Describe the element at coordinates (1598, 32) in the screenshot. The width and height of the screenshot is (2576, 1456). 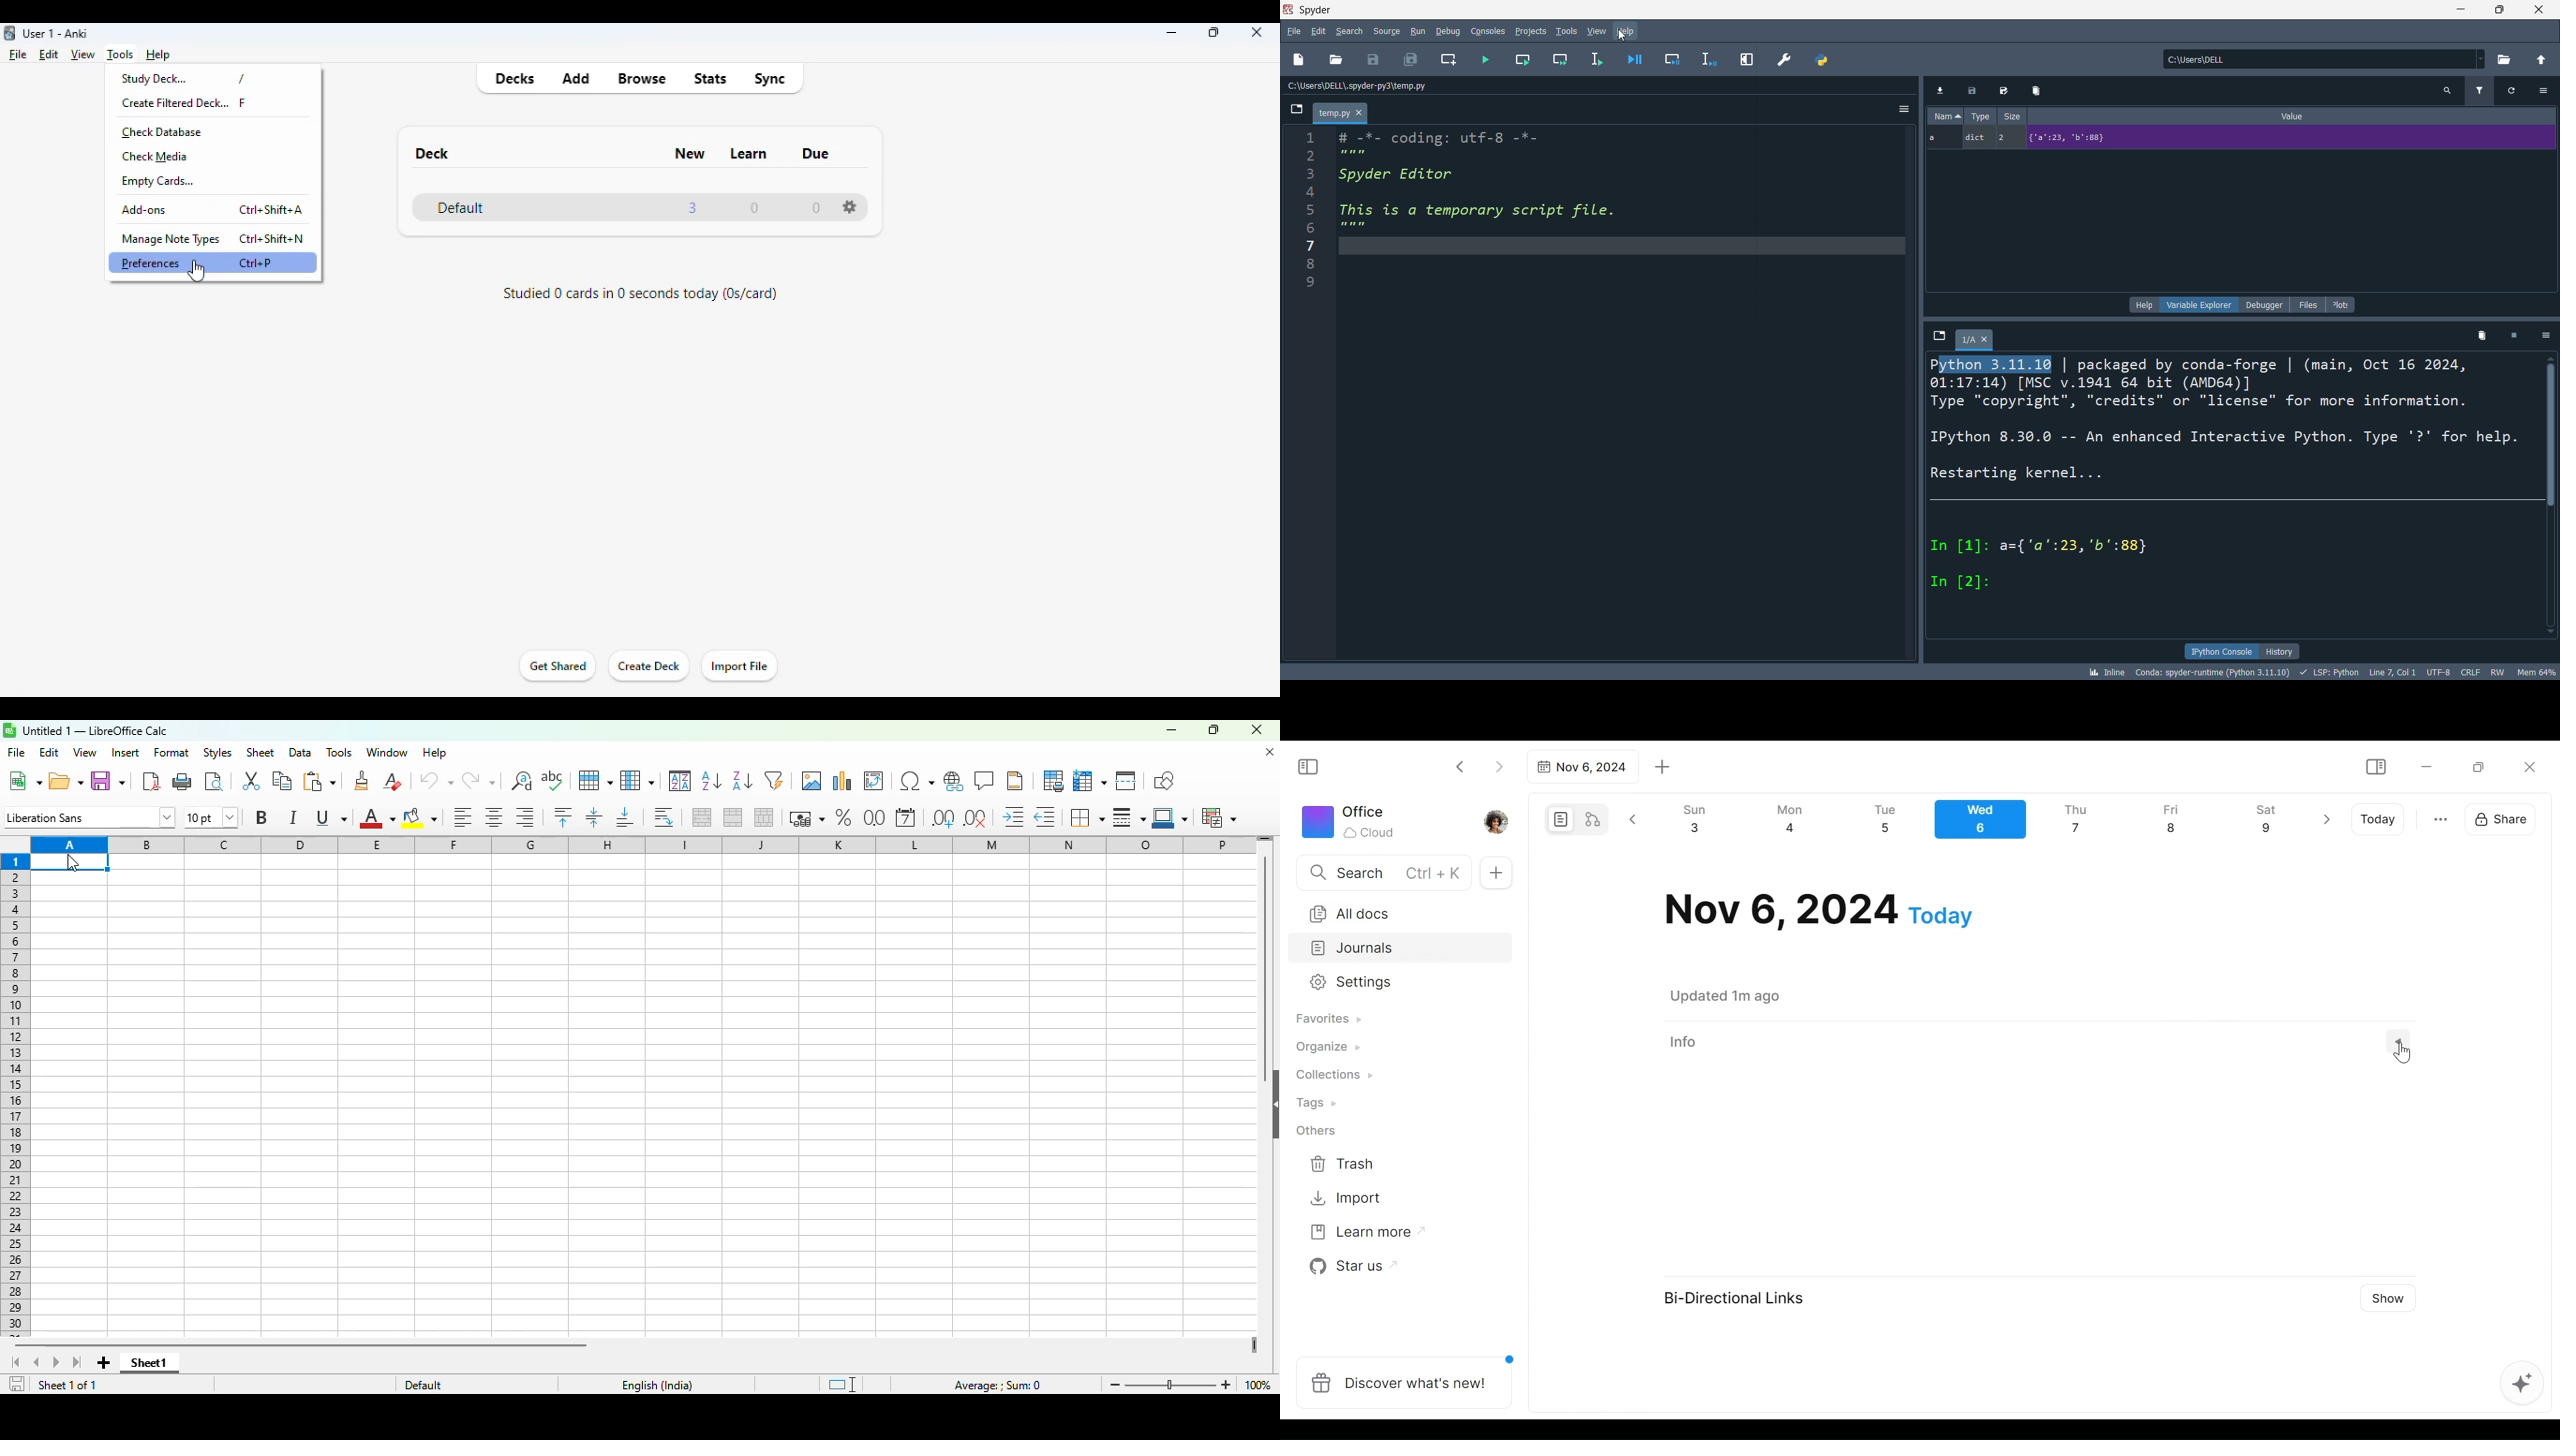
I see `view` at that location.